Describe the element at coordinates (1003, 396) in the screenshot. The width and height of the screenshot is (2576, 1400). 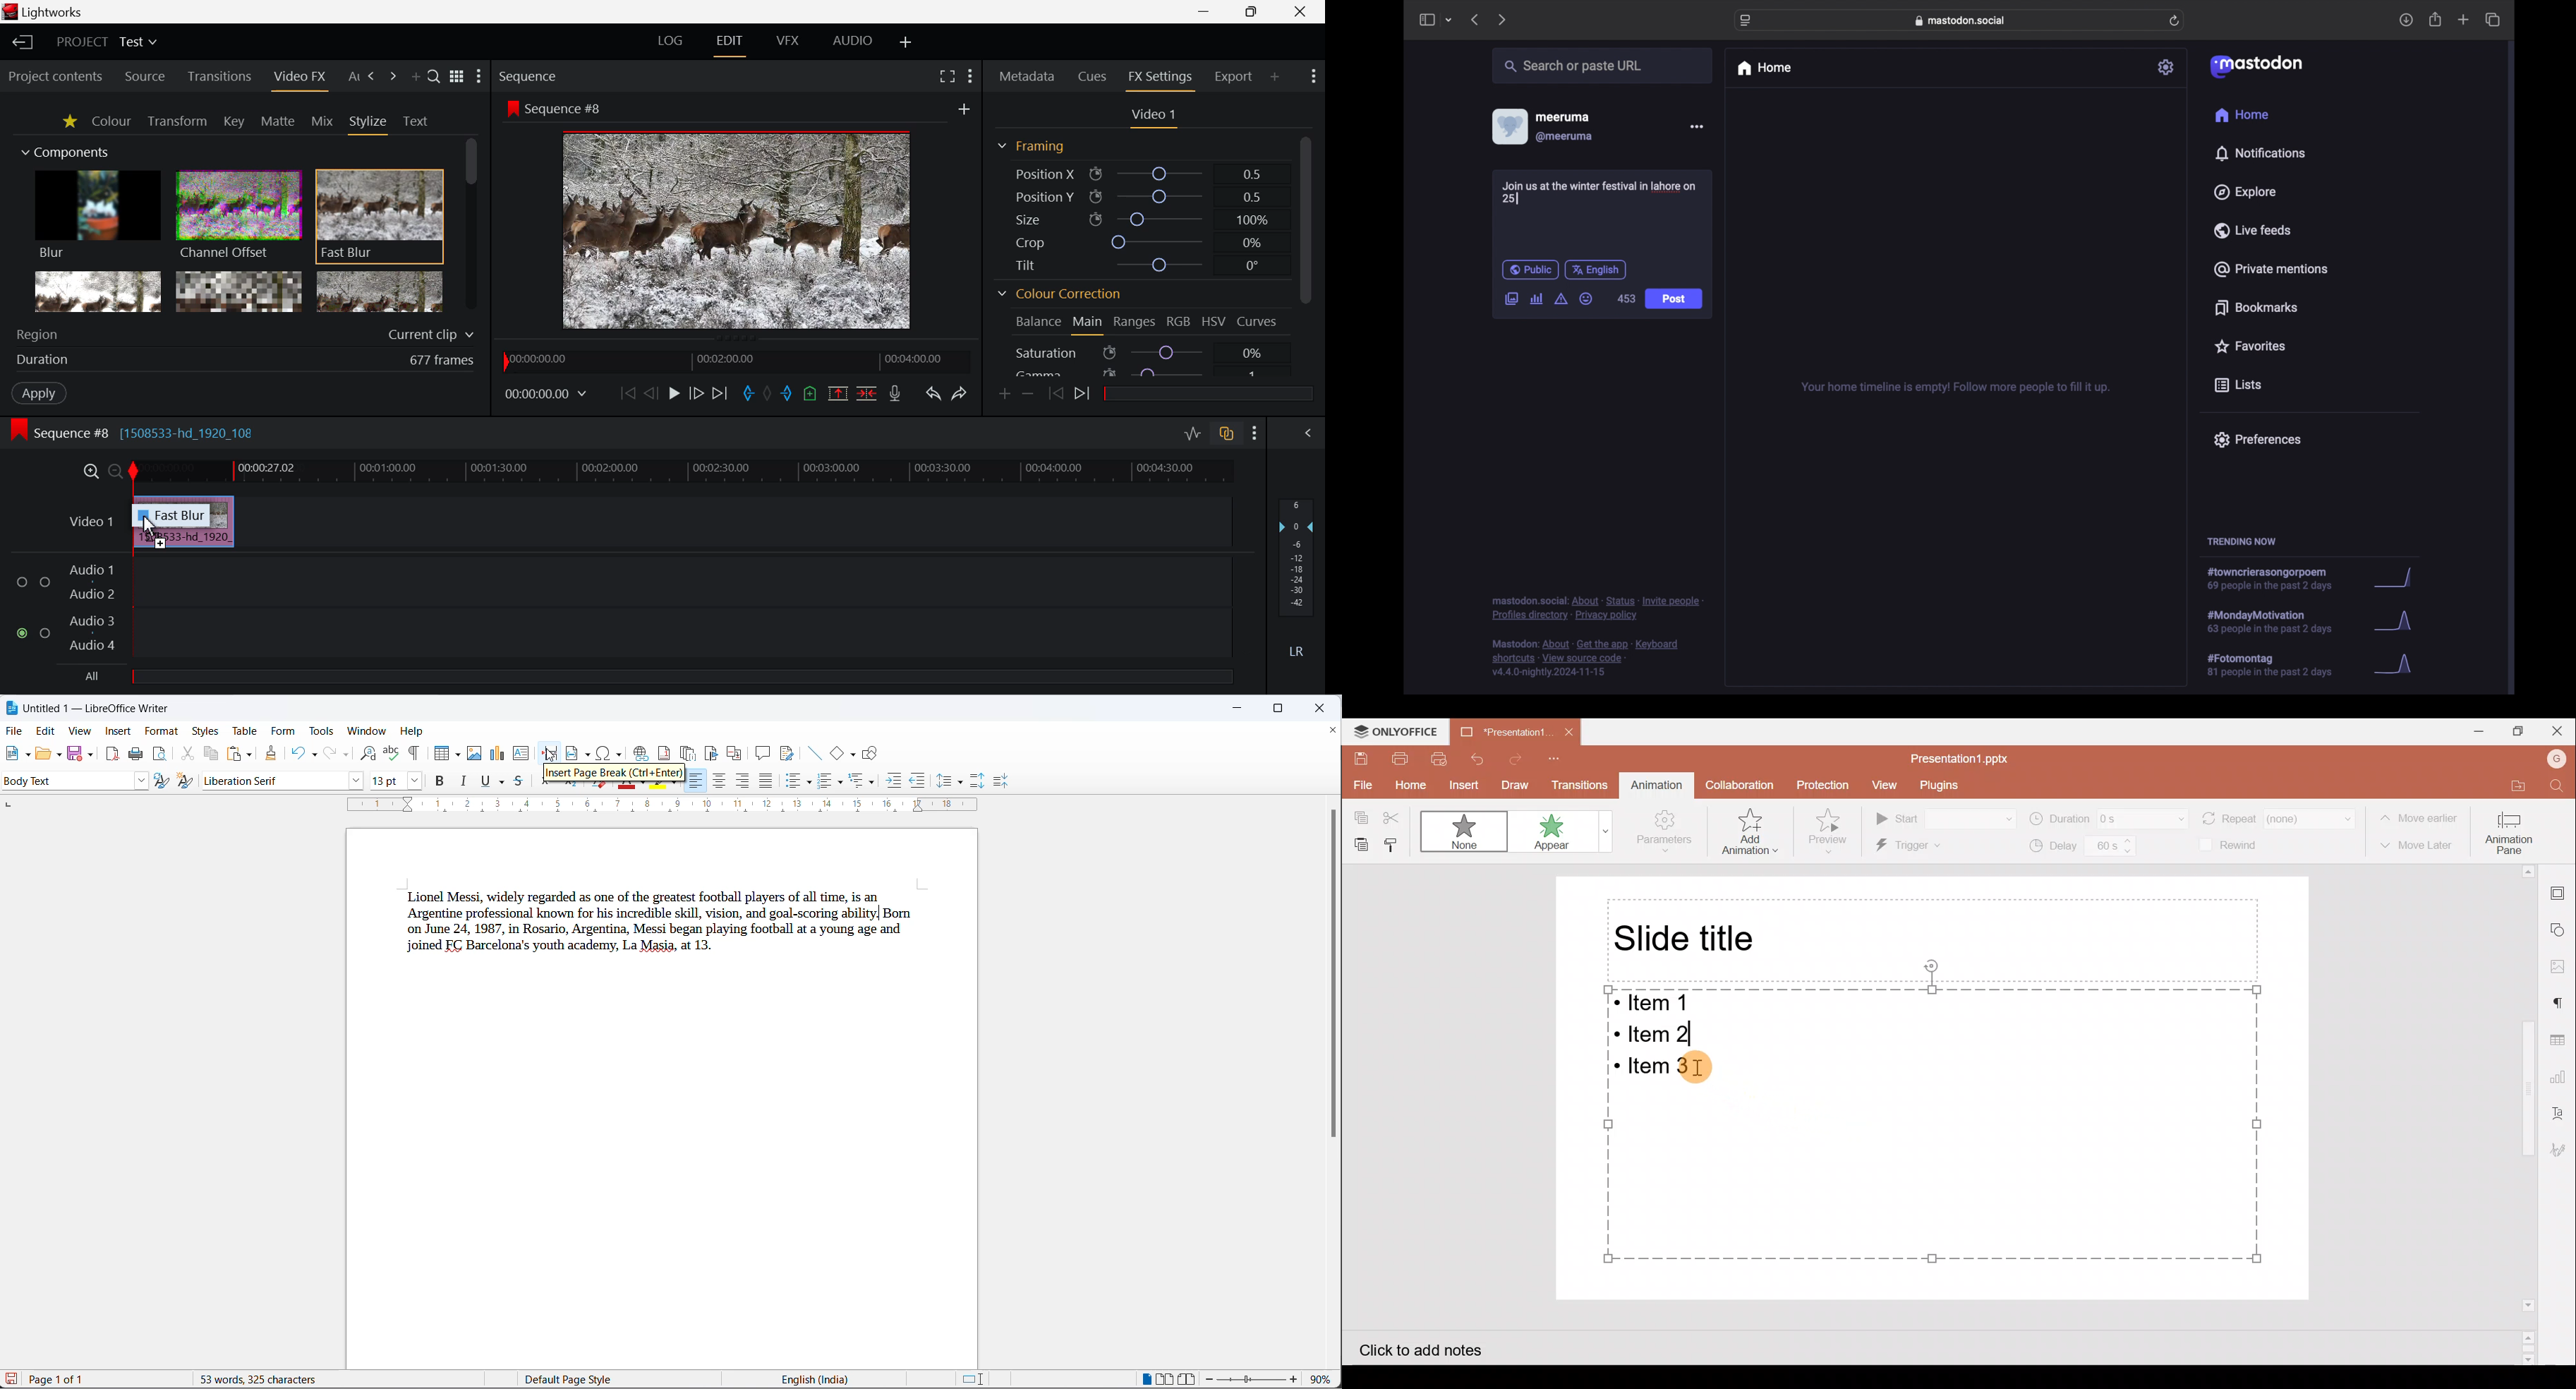
I see `Add keyframe` at that location.